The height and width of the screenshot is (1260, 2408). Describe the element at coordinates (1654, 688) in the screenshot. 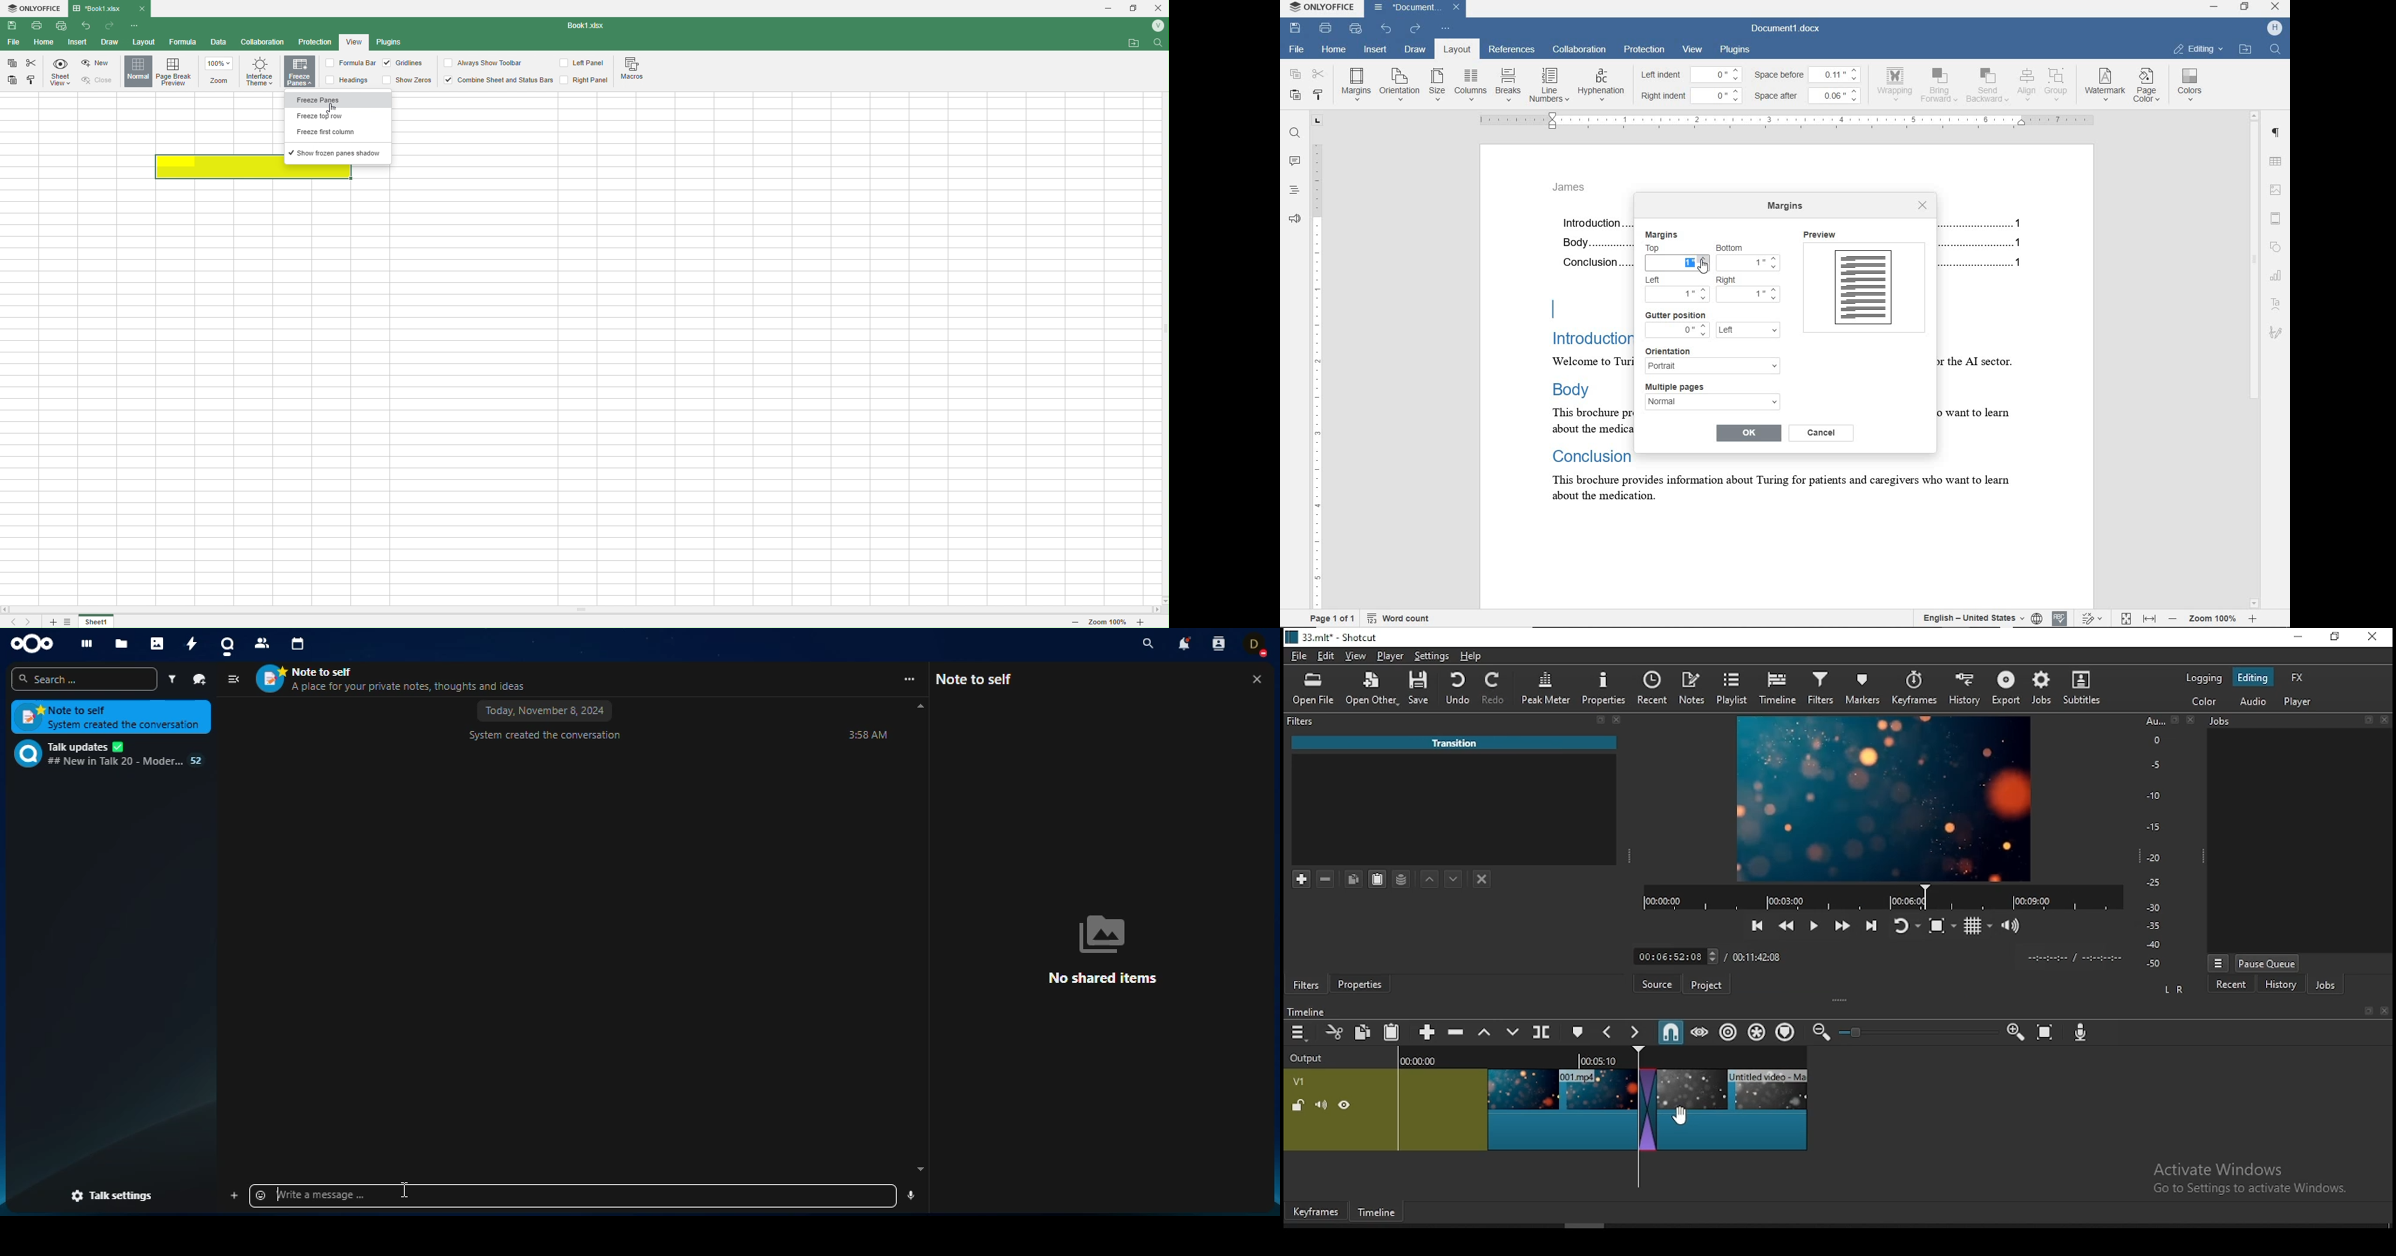

I see `split at playhead` at that location.